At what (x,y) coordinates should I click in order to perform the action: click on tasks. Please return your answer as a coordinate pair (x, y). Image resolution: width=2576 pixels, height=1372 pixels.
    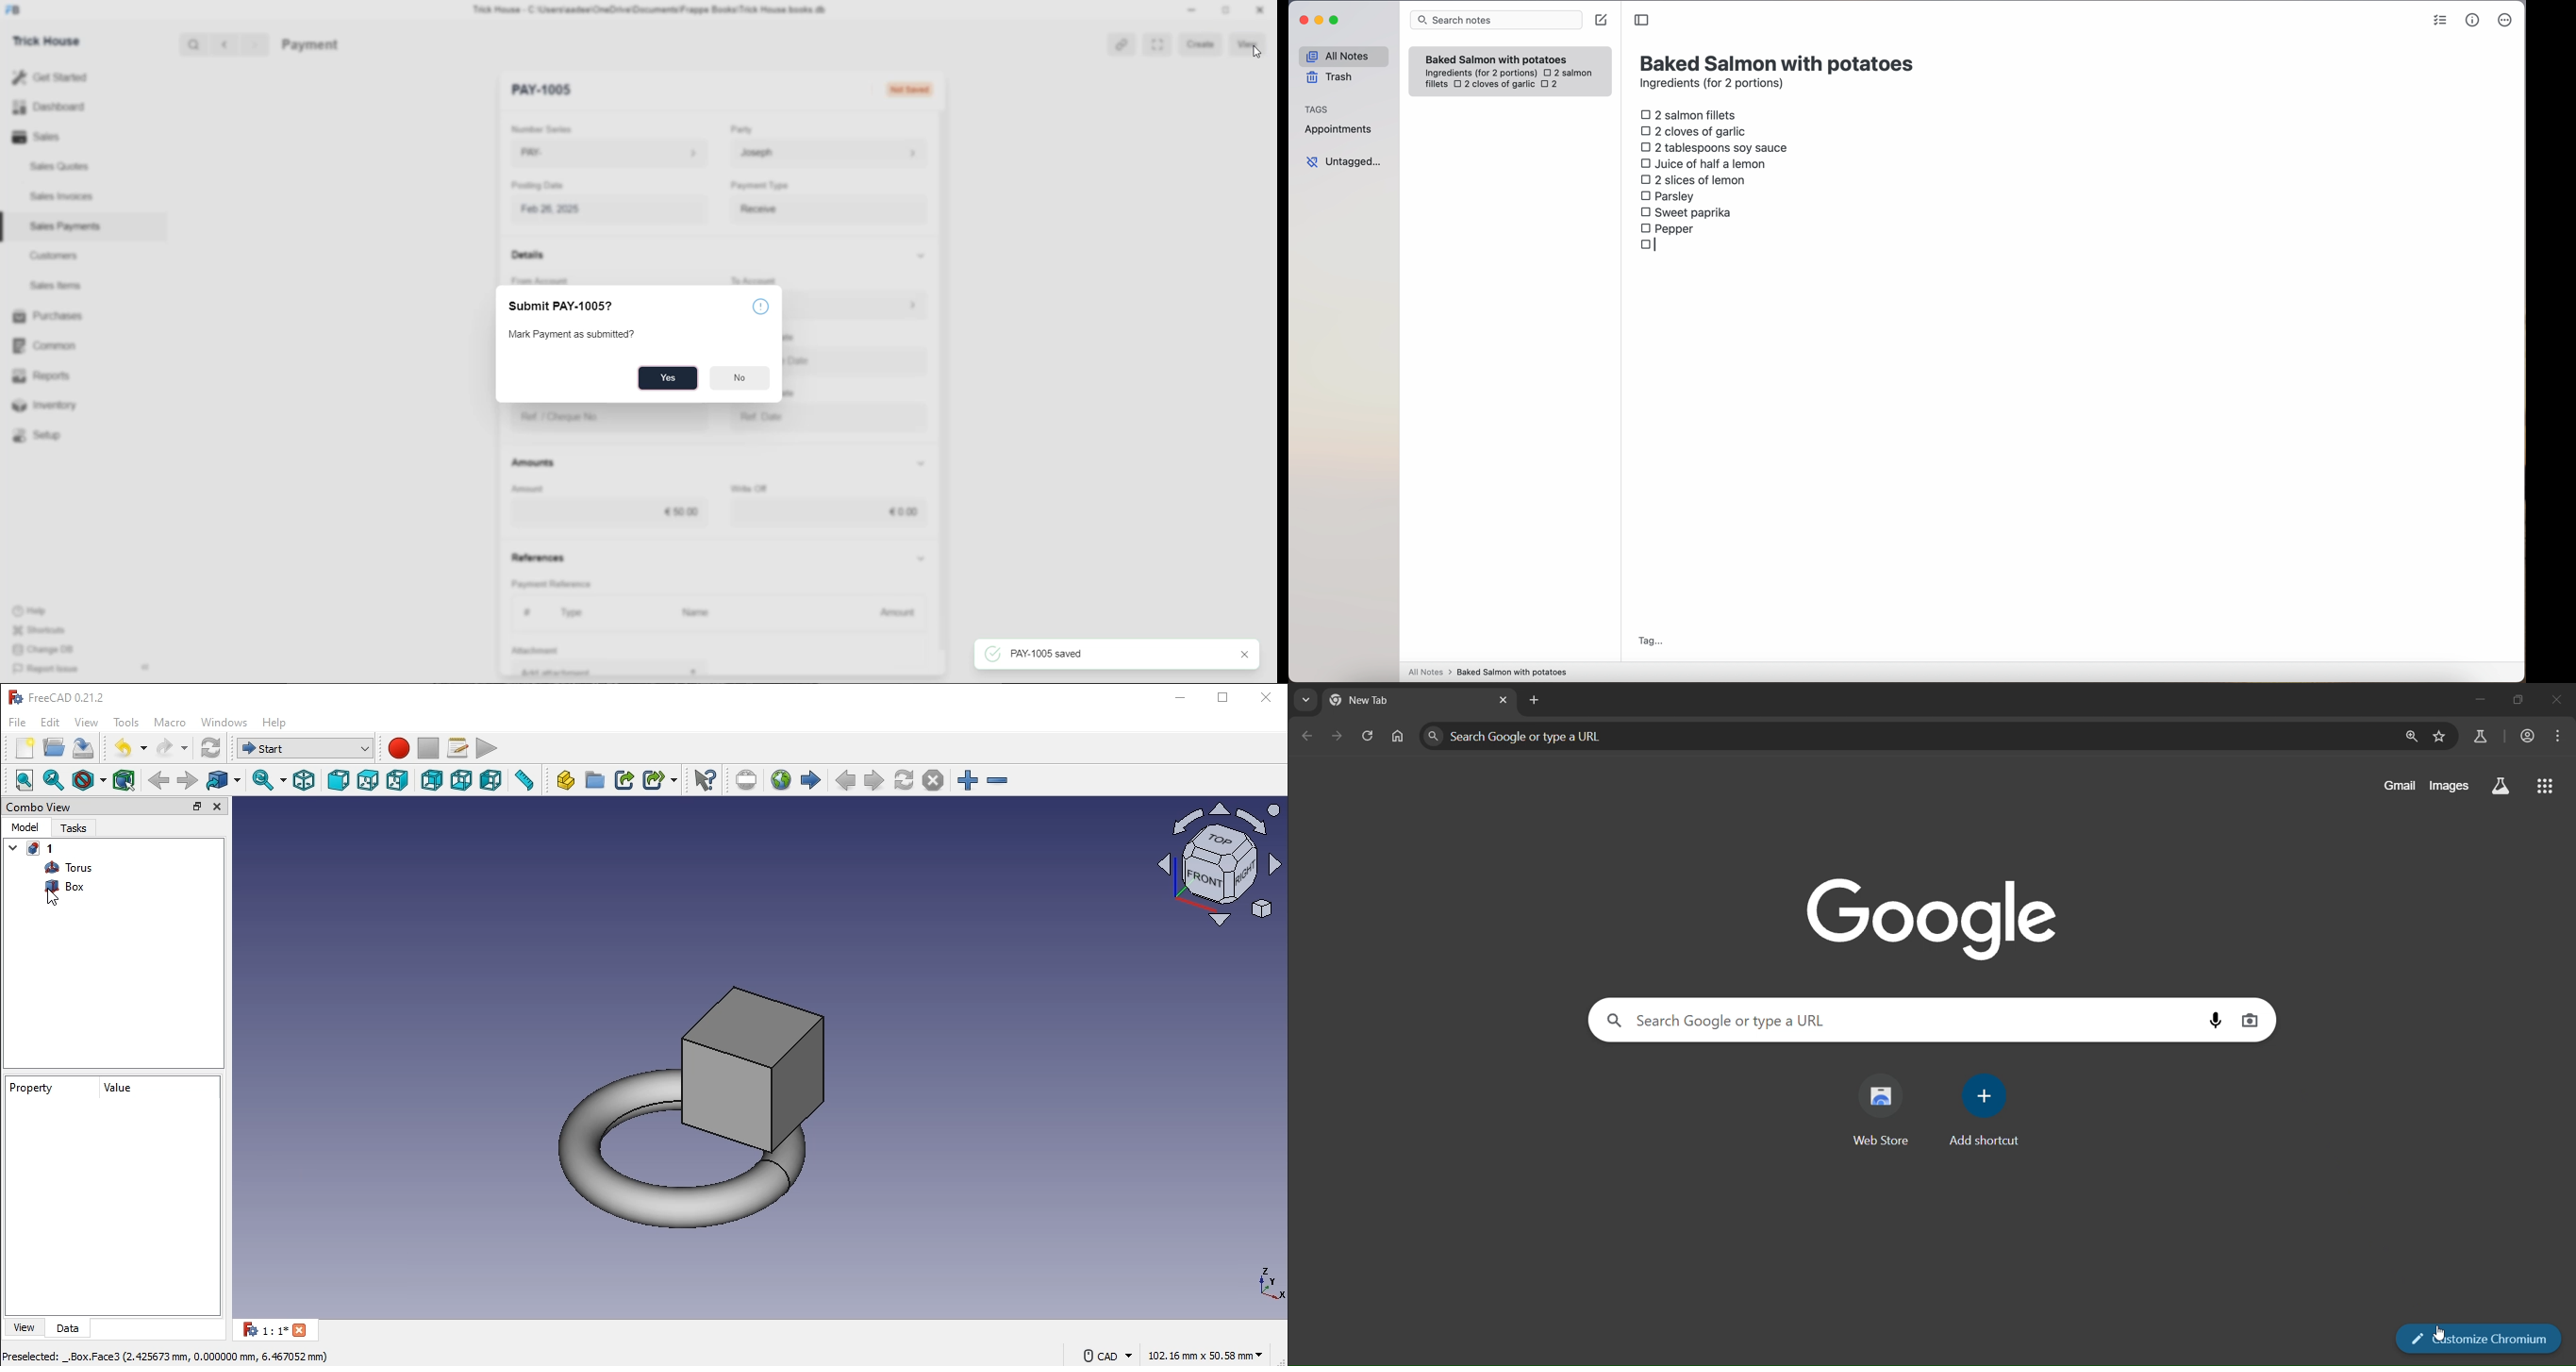
    Looking at the image, I should click on (73, 829).